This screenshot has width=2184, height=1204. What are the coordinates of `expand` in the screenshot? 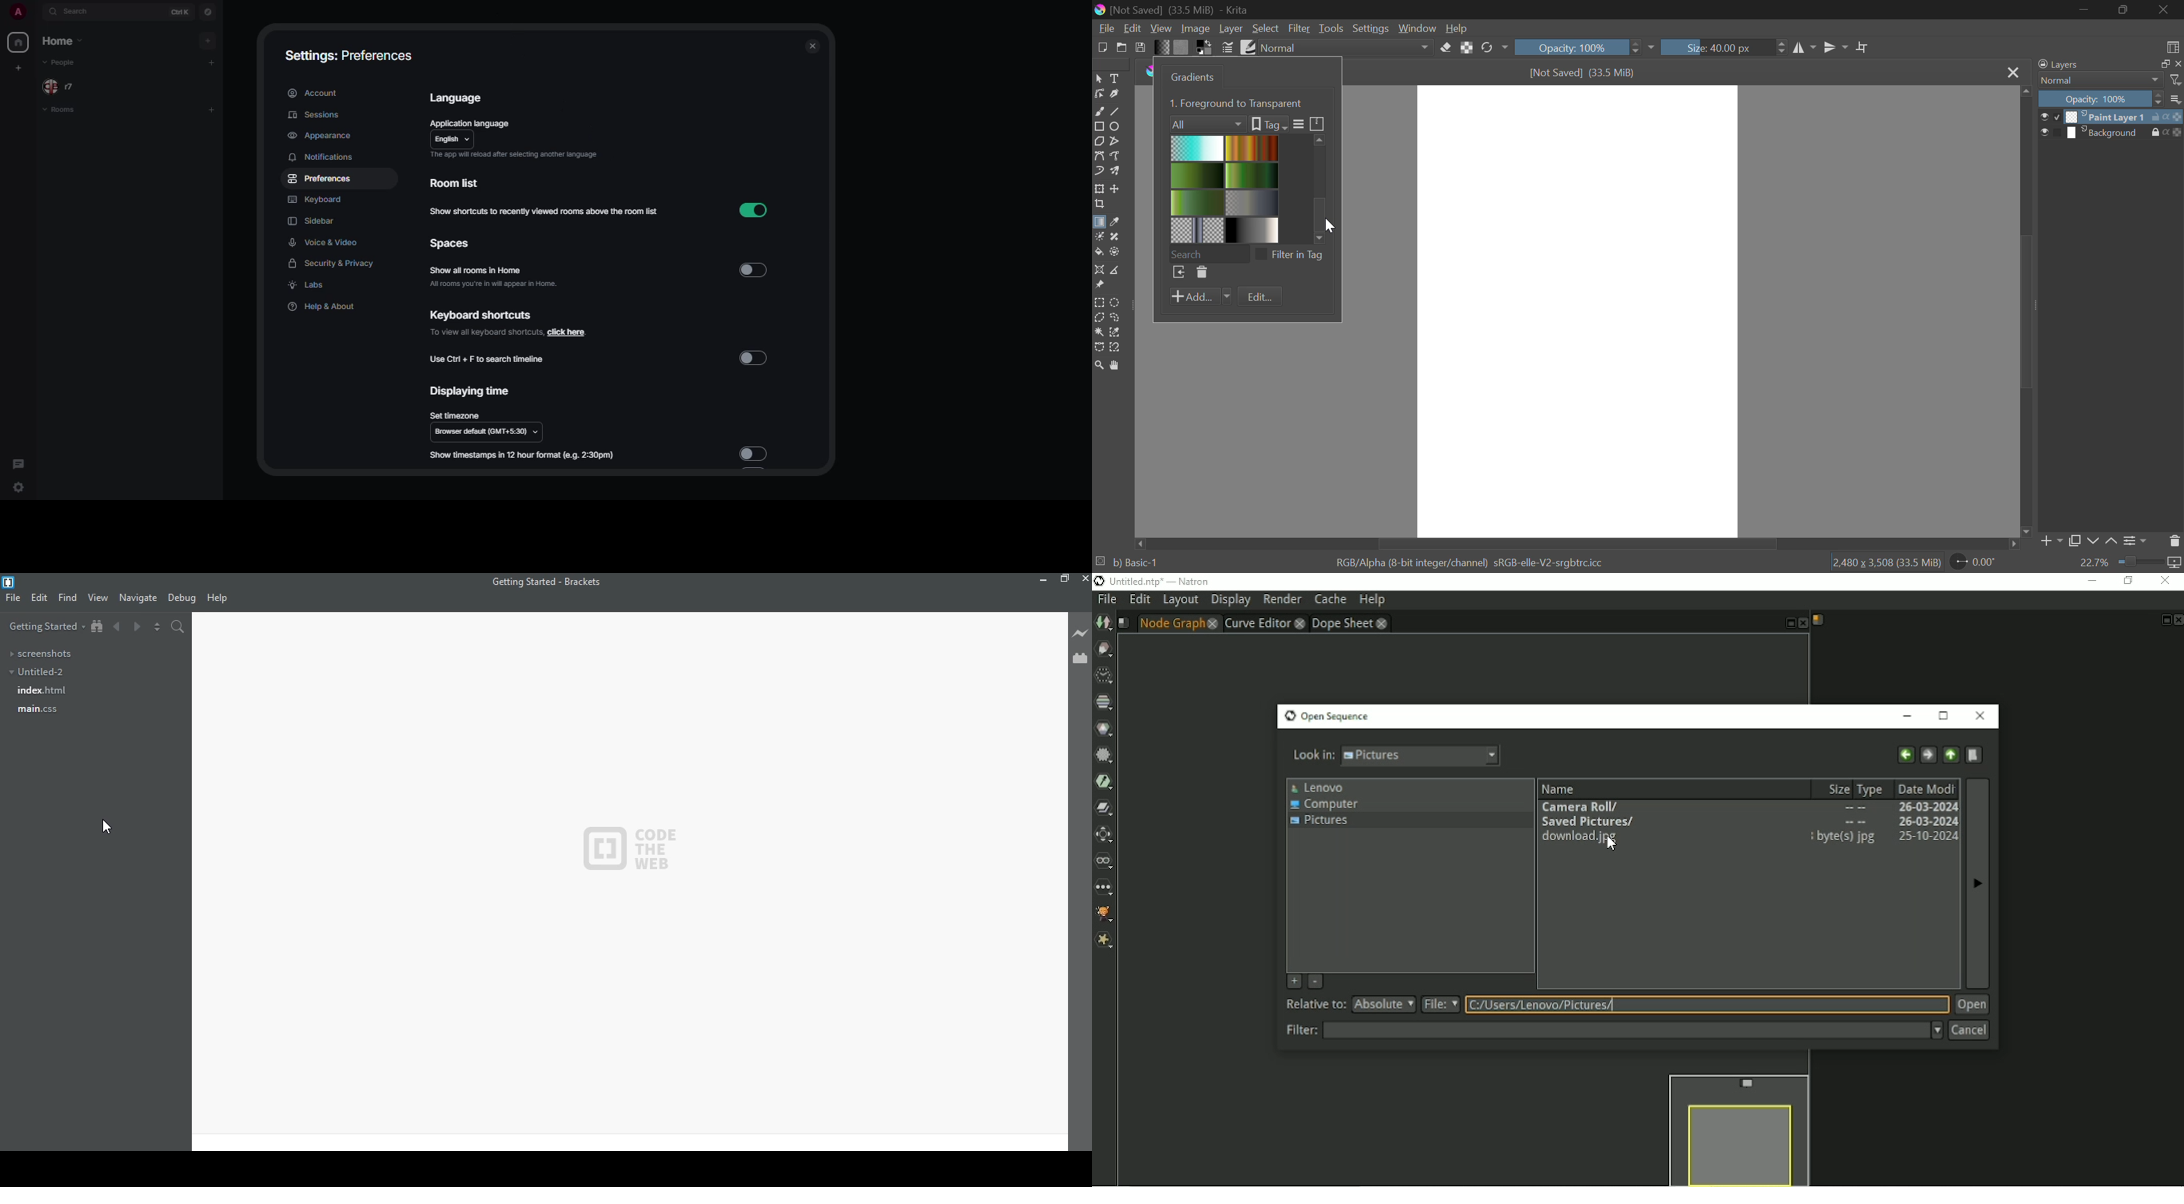 It's located at (37, 12).